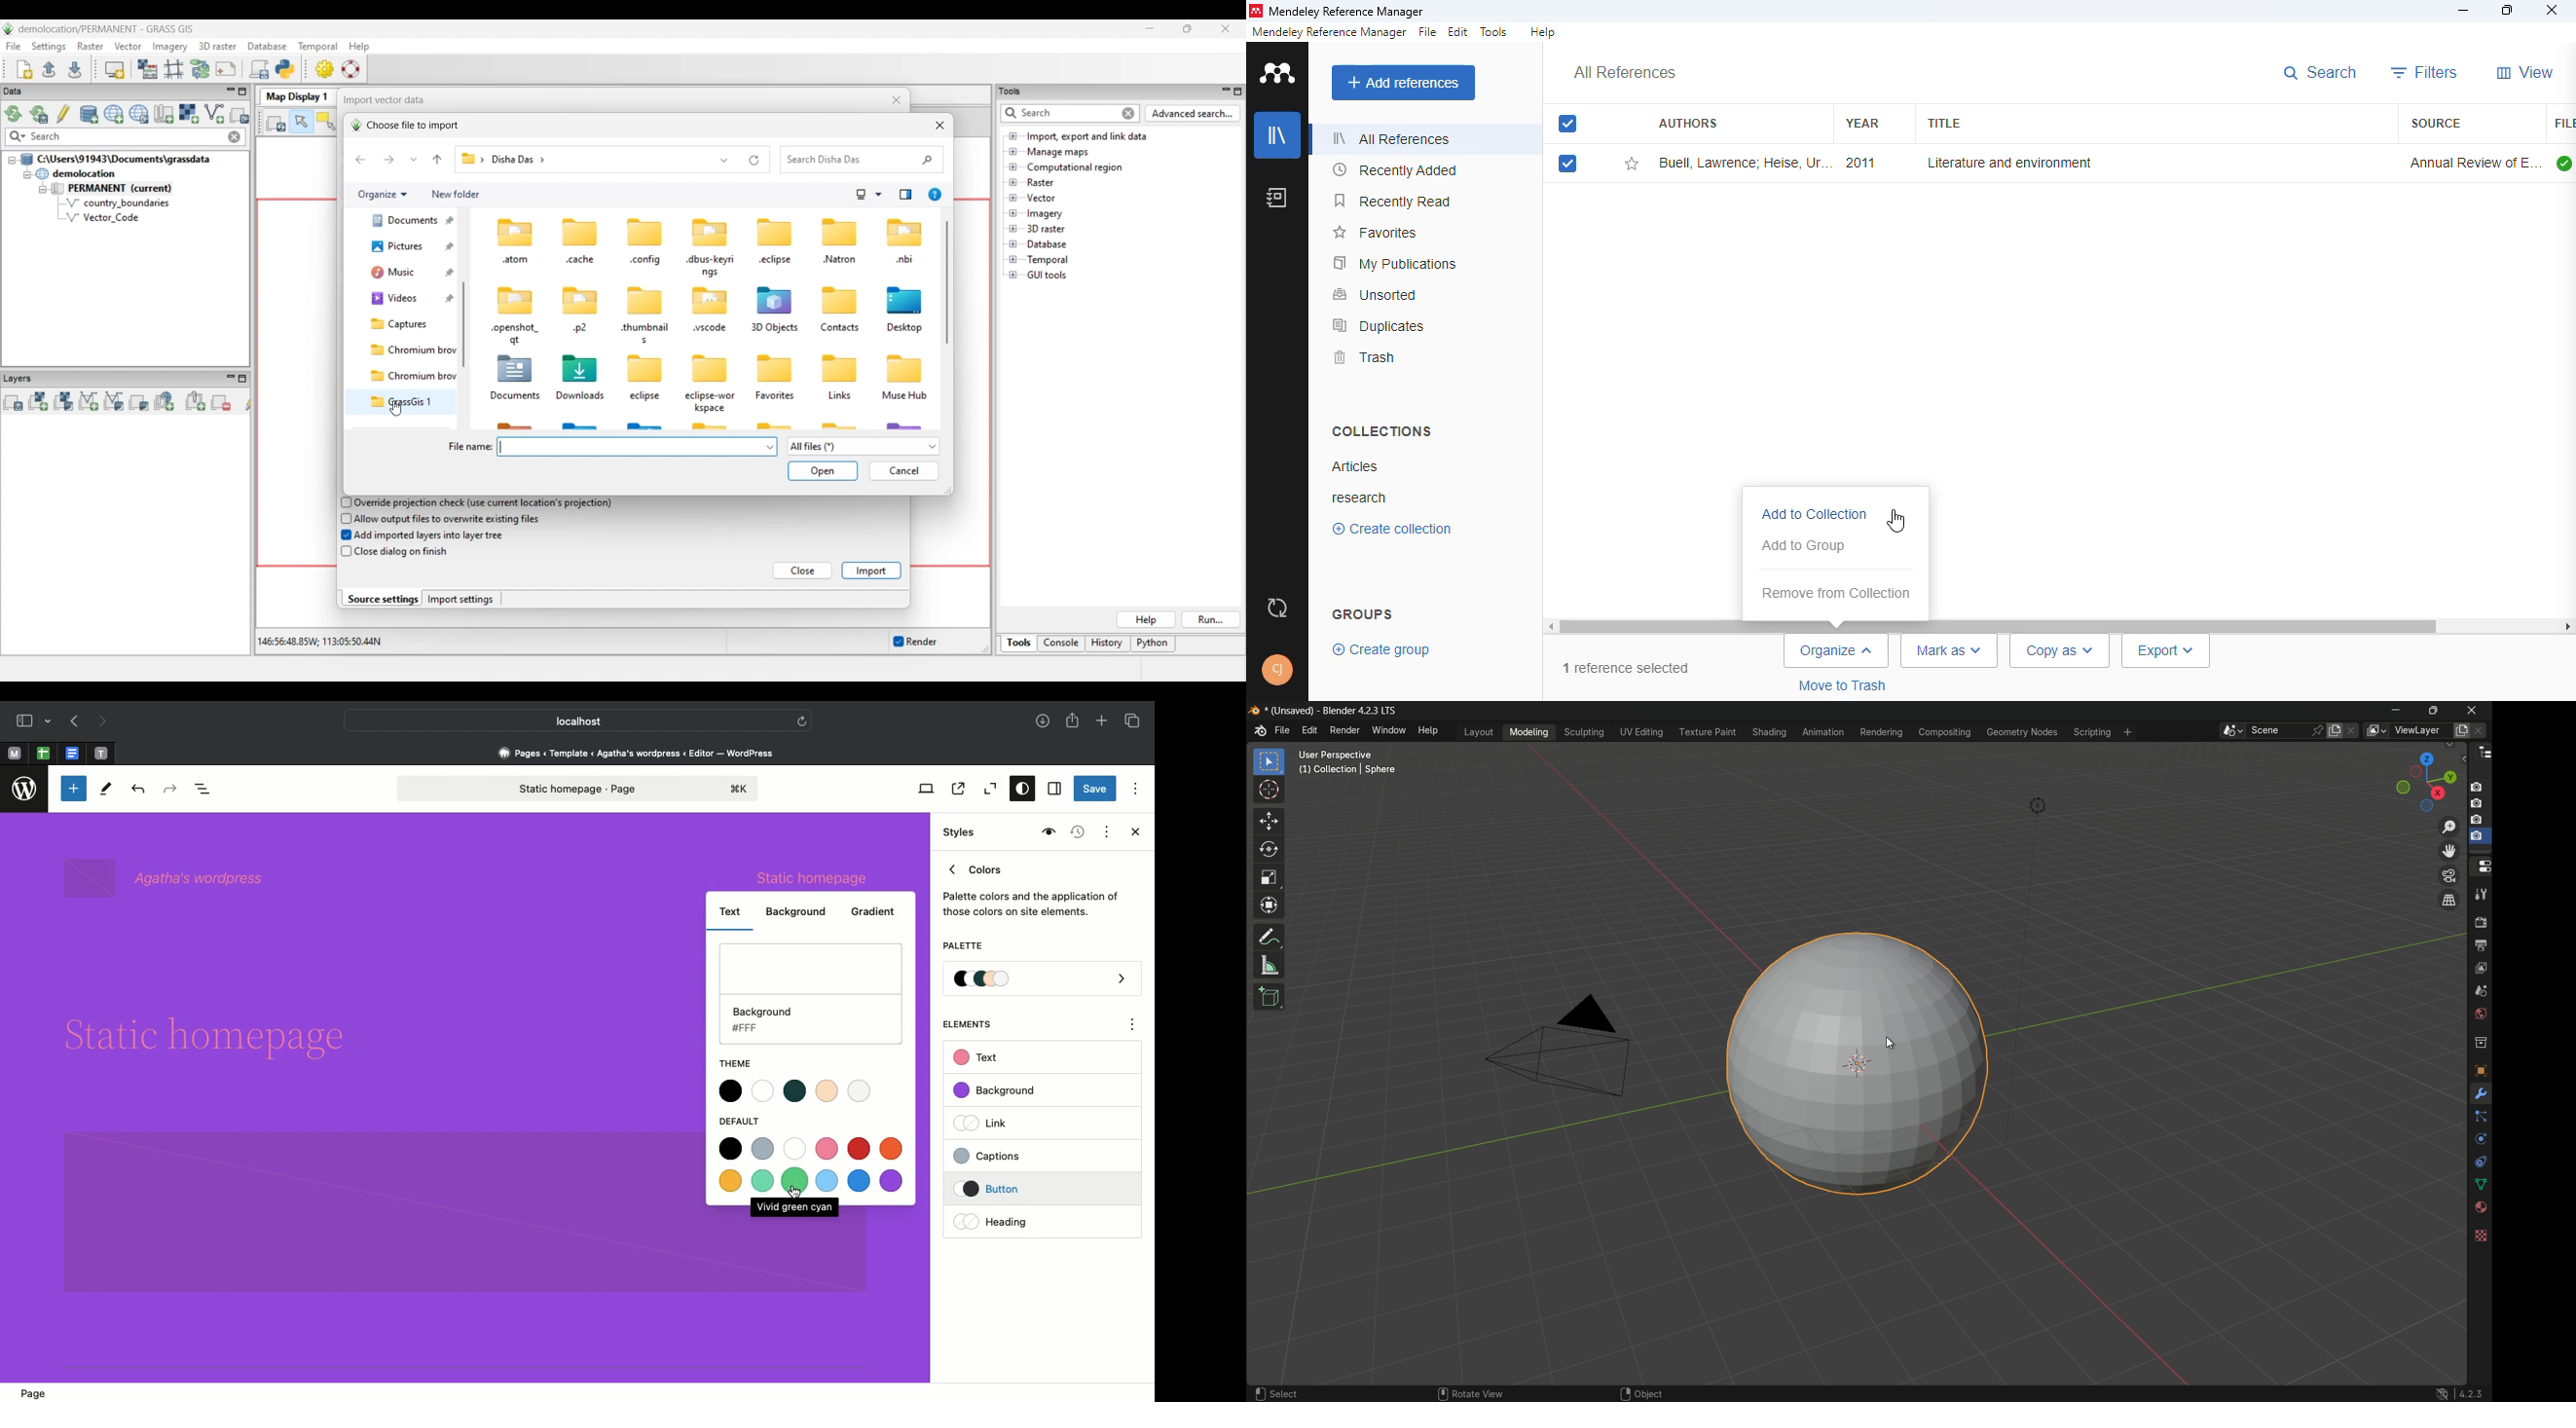  Describe the element at coordinates (1043, 980) in the screenshot. I see `Palette` at that location.